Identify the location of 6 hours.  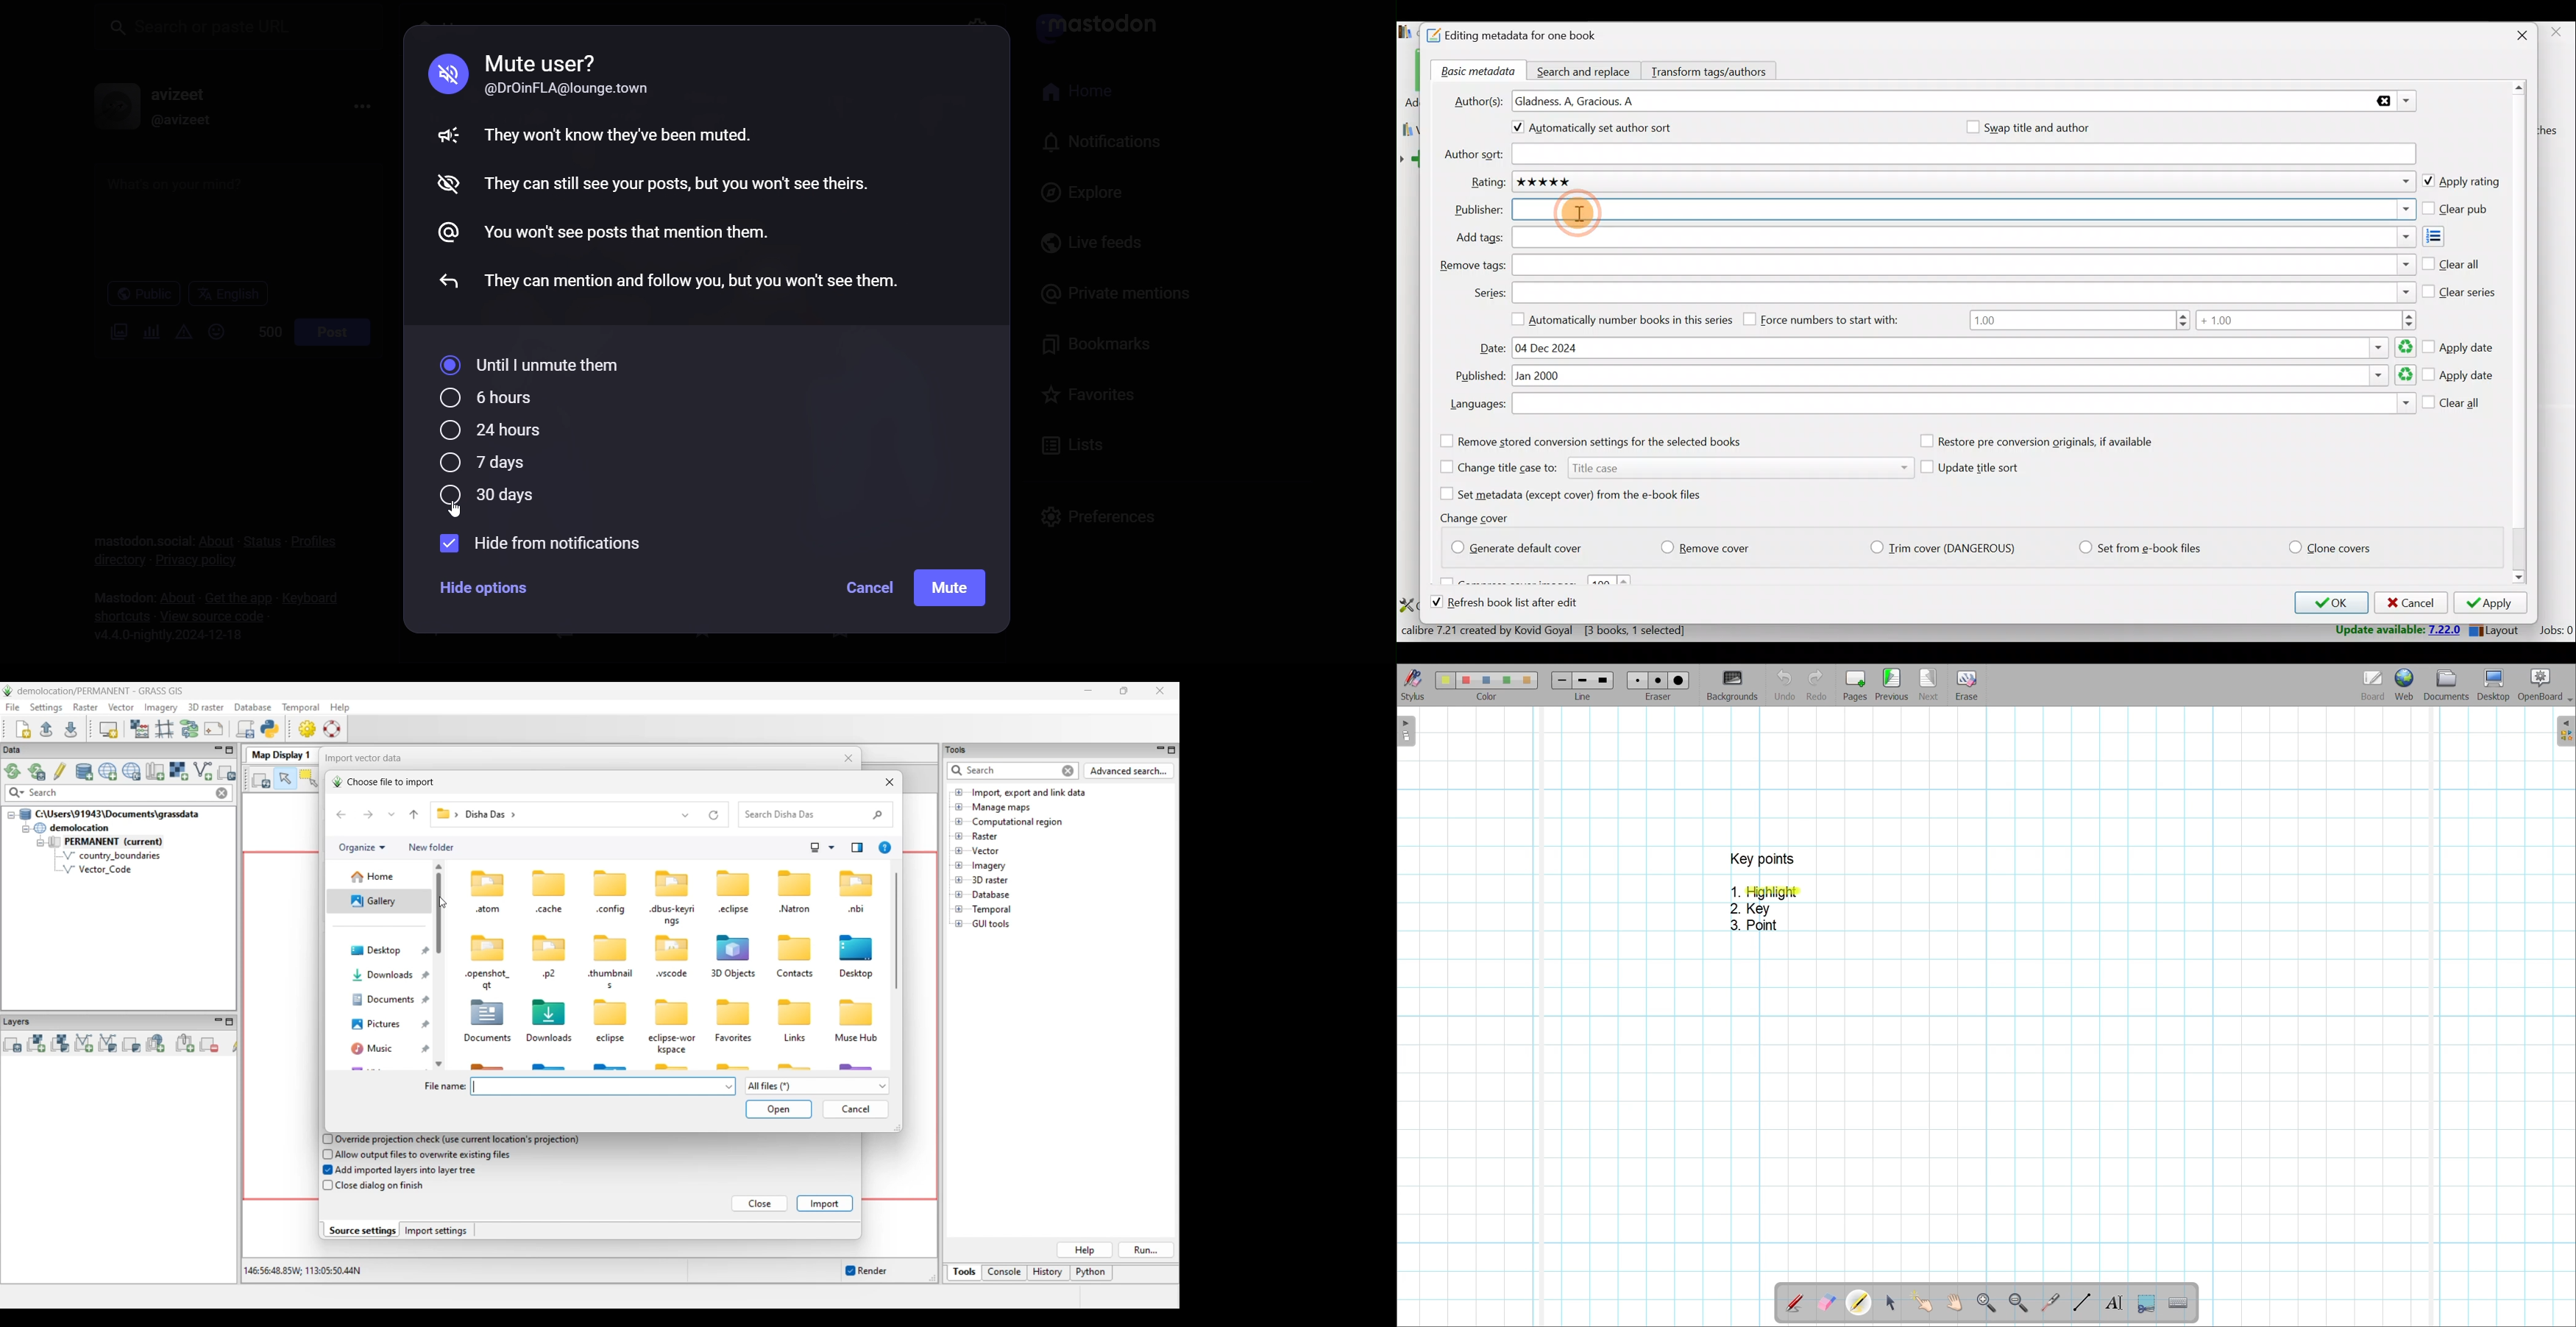
(488, 398).